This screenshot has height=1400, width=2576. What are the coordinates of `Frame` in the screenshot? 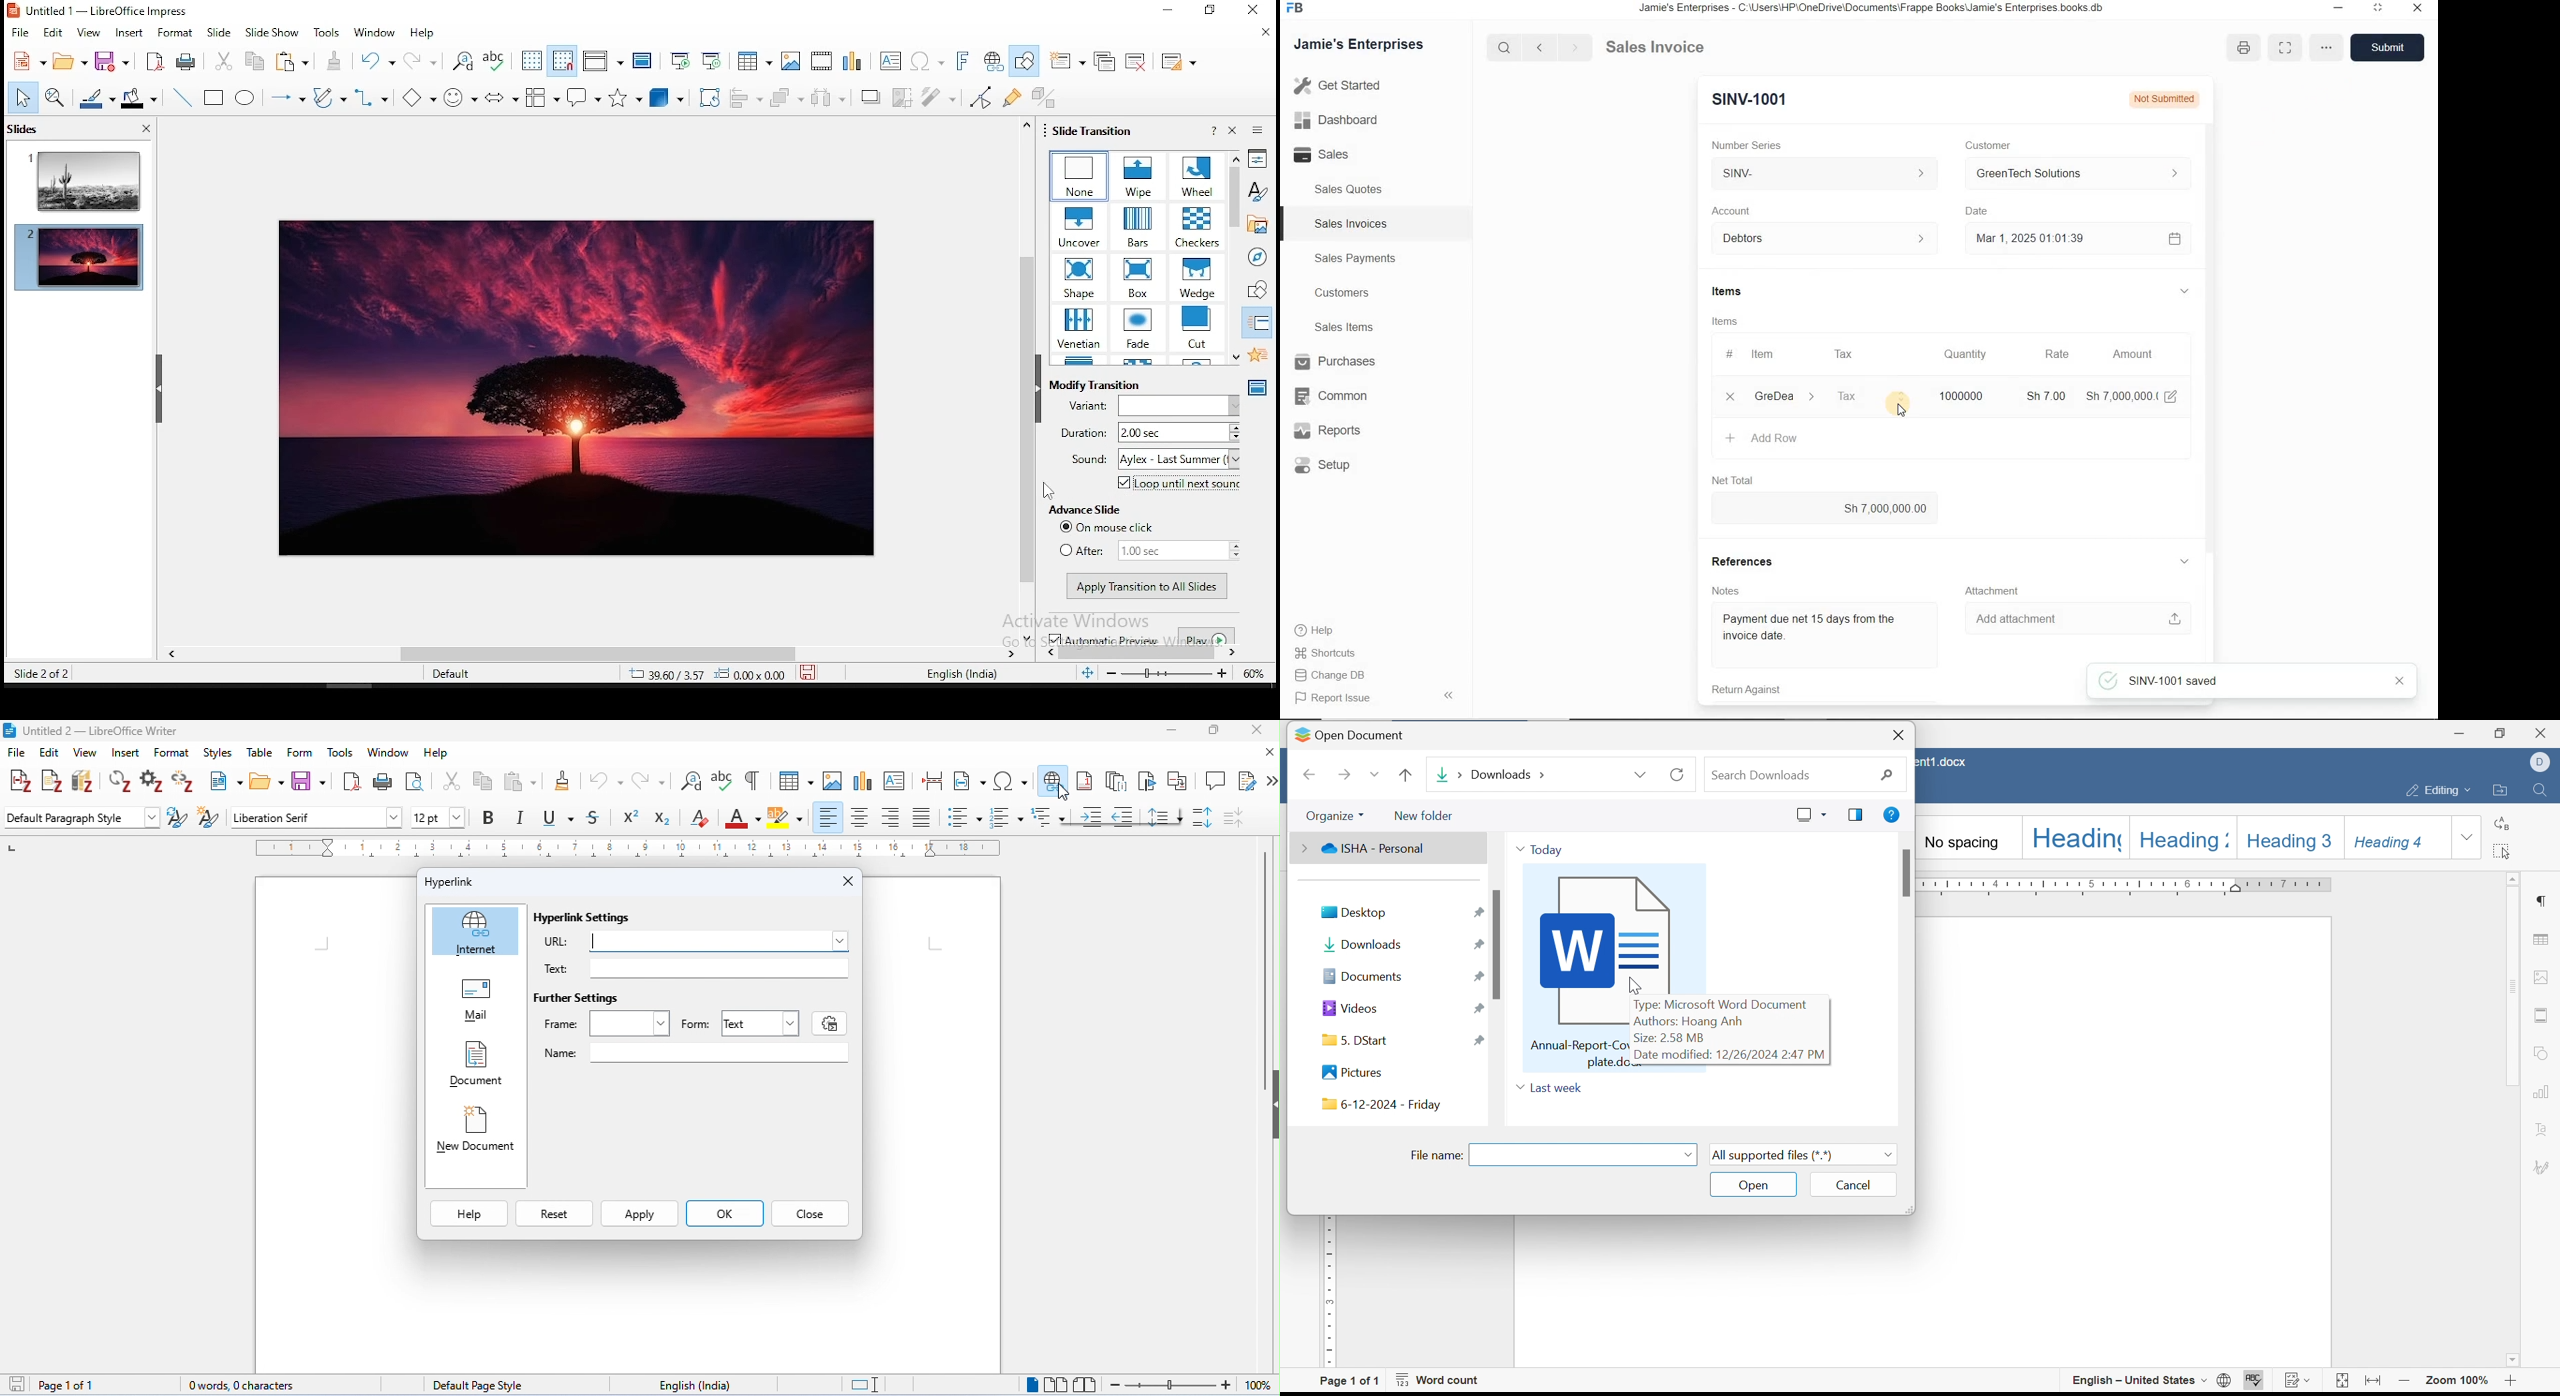 It's located at (559, 1020).